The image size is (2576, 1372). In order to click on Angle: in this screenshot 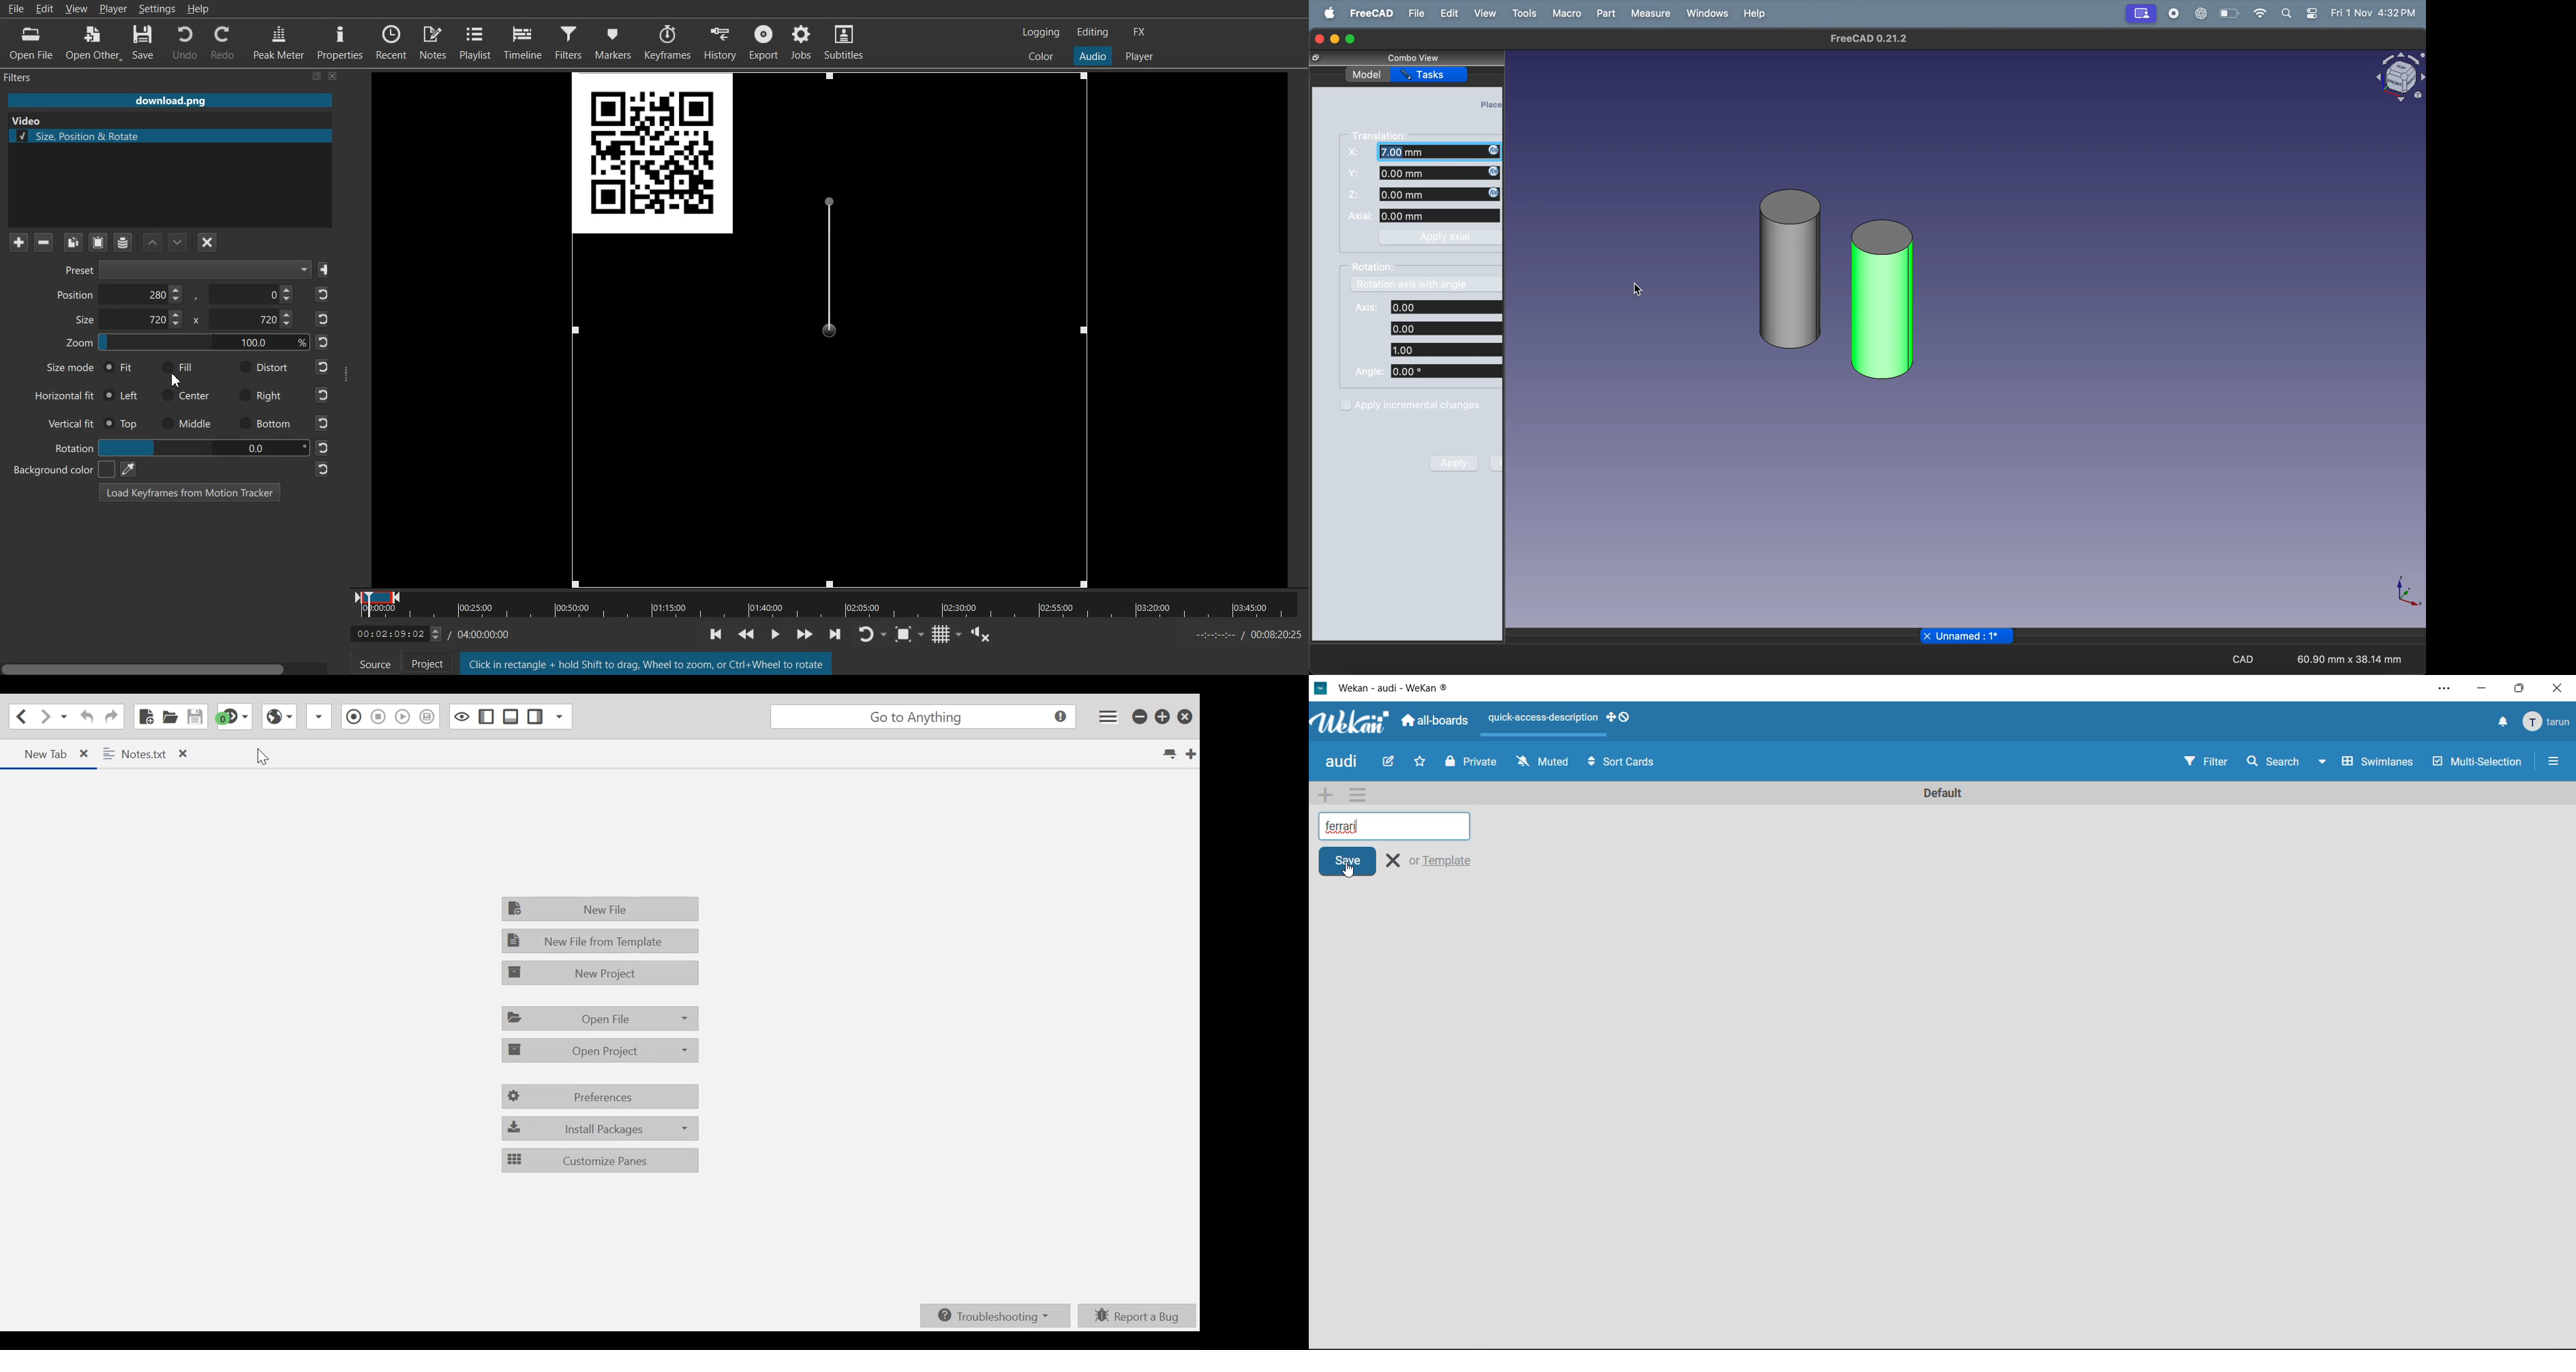, I will do `click(1370, 371)`.